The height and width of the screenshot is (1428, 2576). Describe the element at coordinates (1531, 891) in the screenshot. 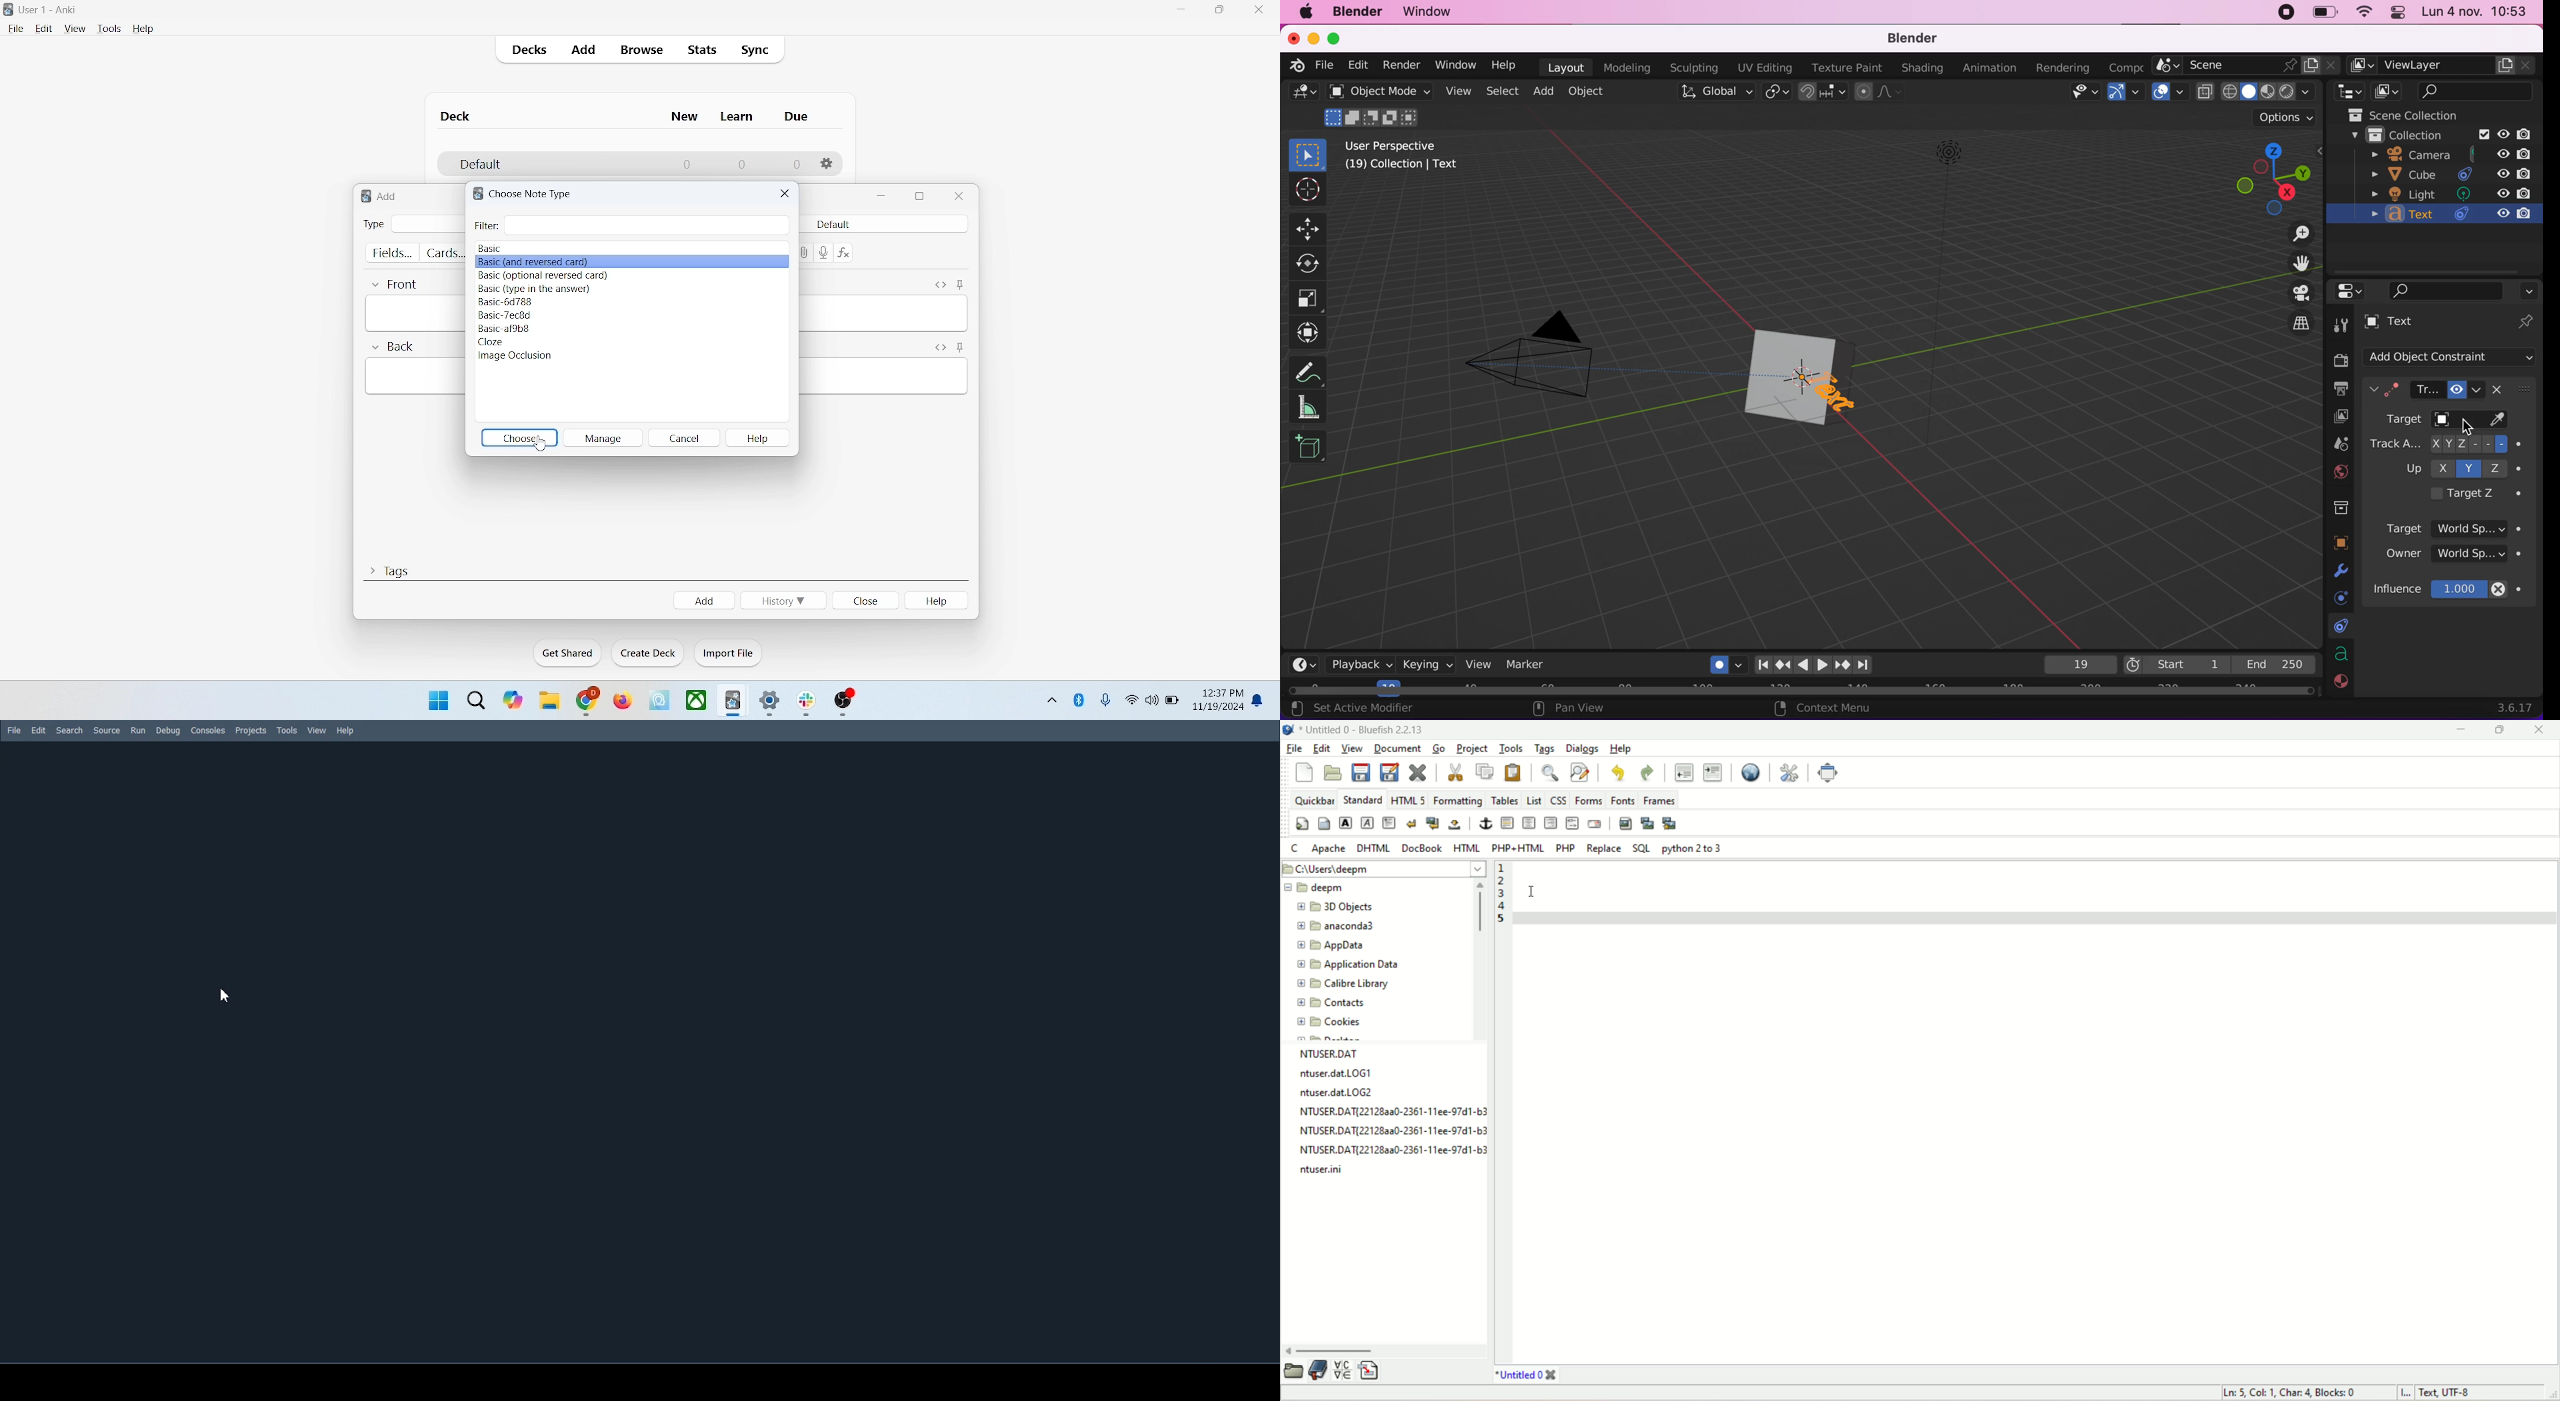

I see `Cursor` at that location.